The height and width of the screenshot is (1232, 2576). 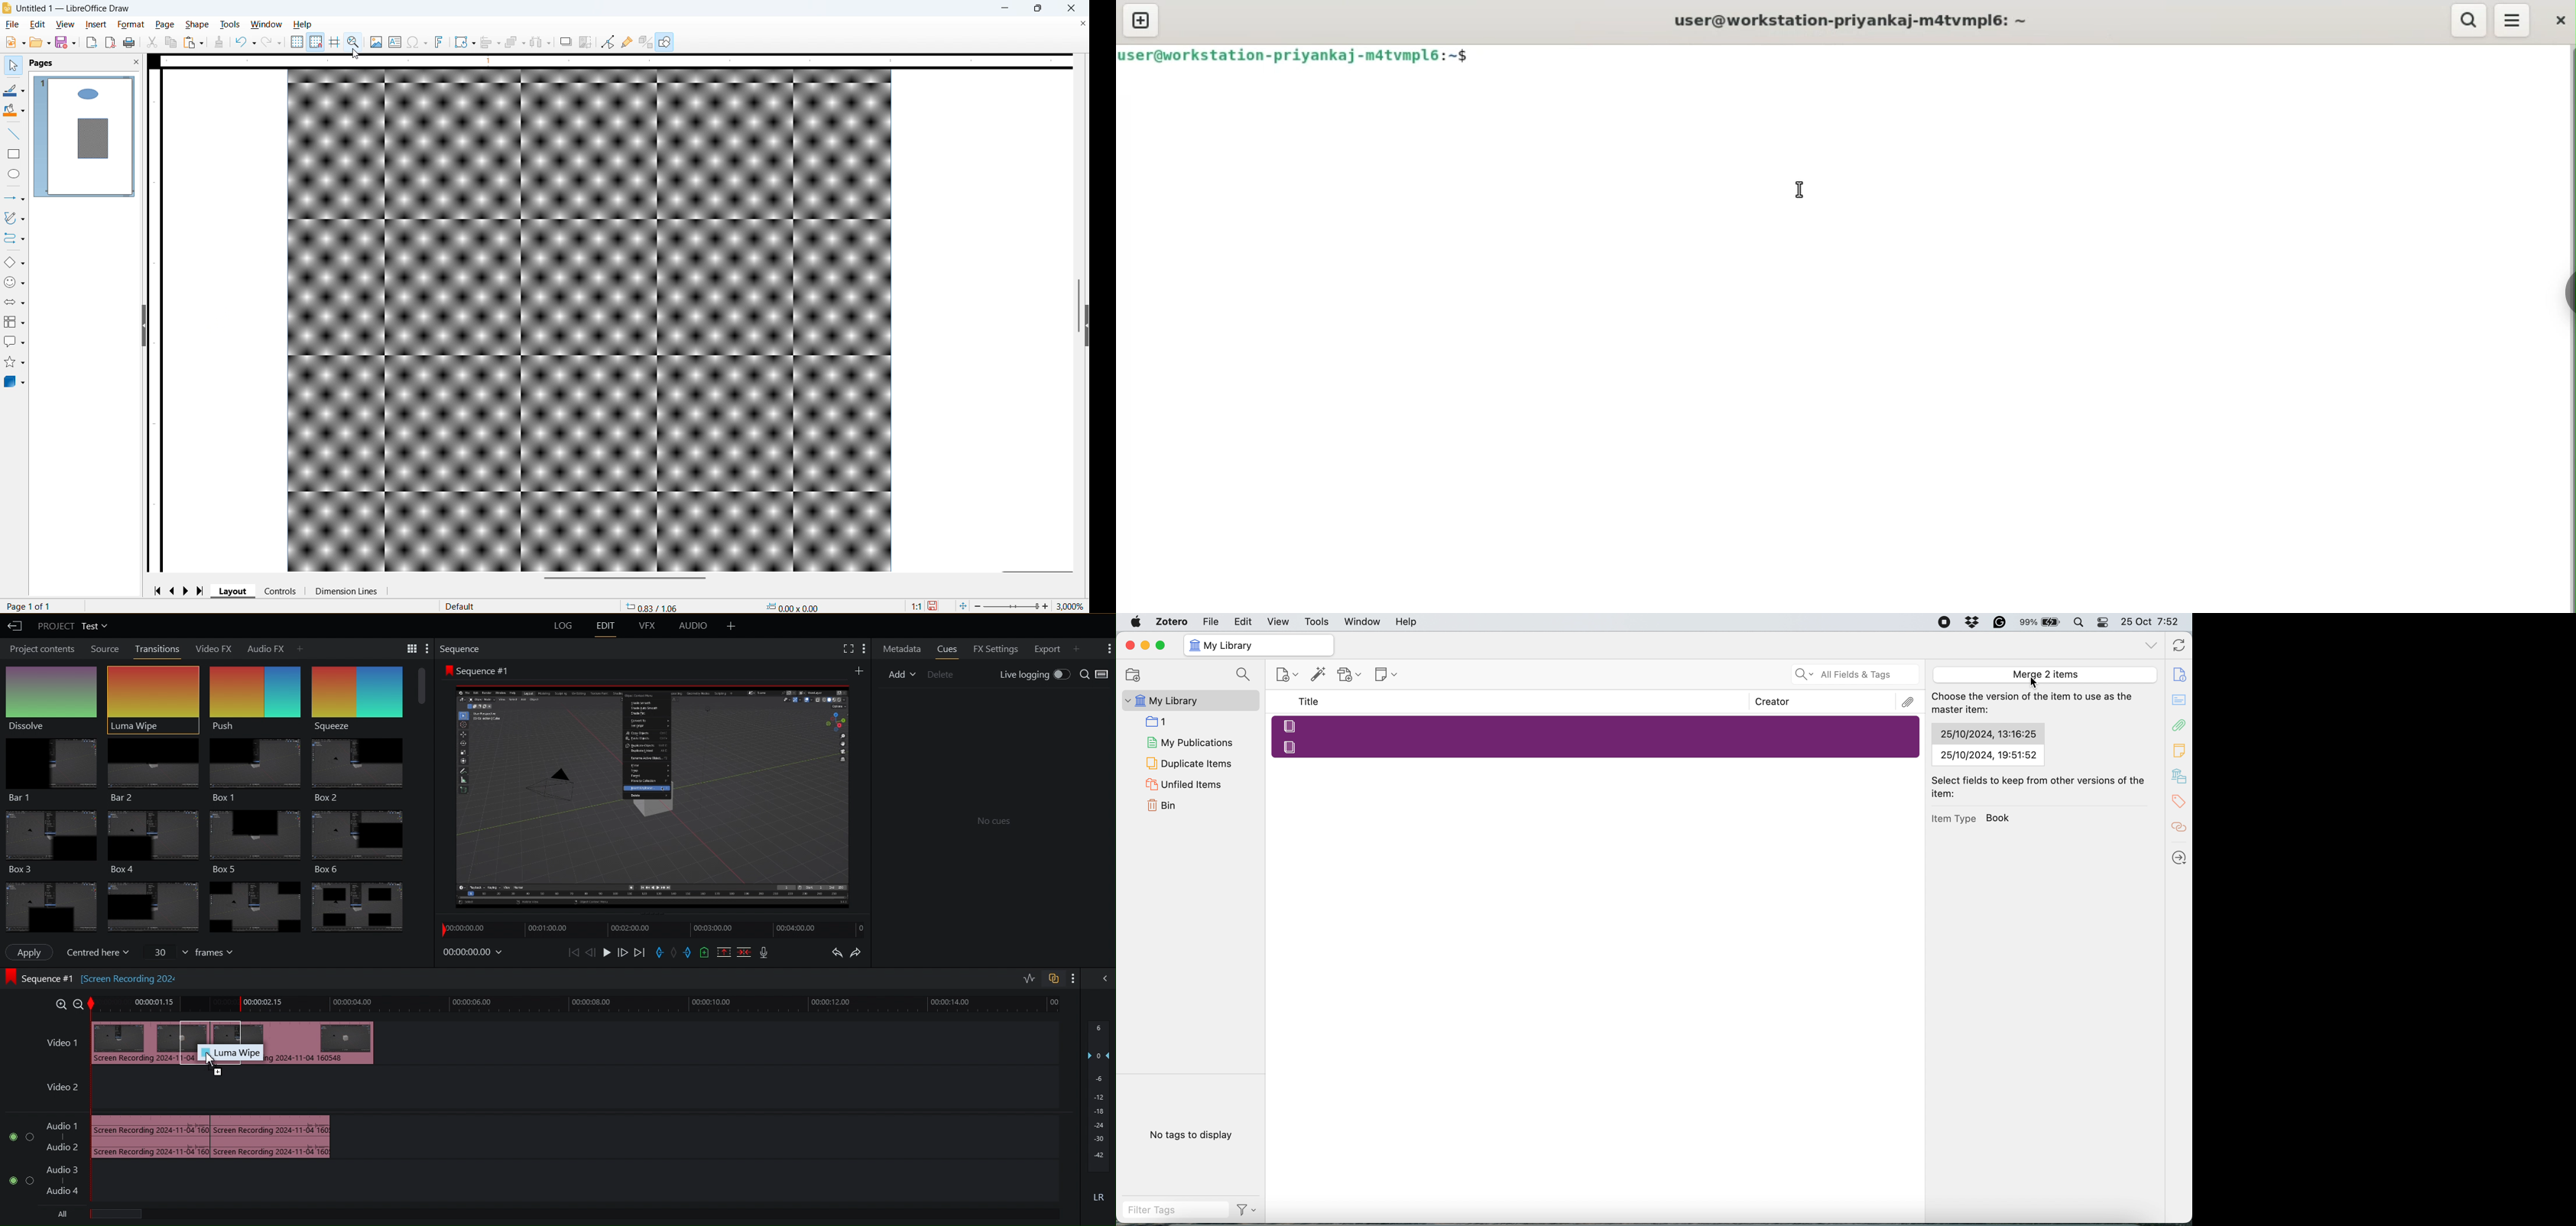 What do you see at coordinates (213, 1062) in the screenshot?
I see `Cursor` at bounding box center [213, 1062].